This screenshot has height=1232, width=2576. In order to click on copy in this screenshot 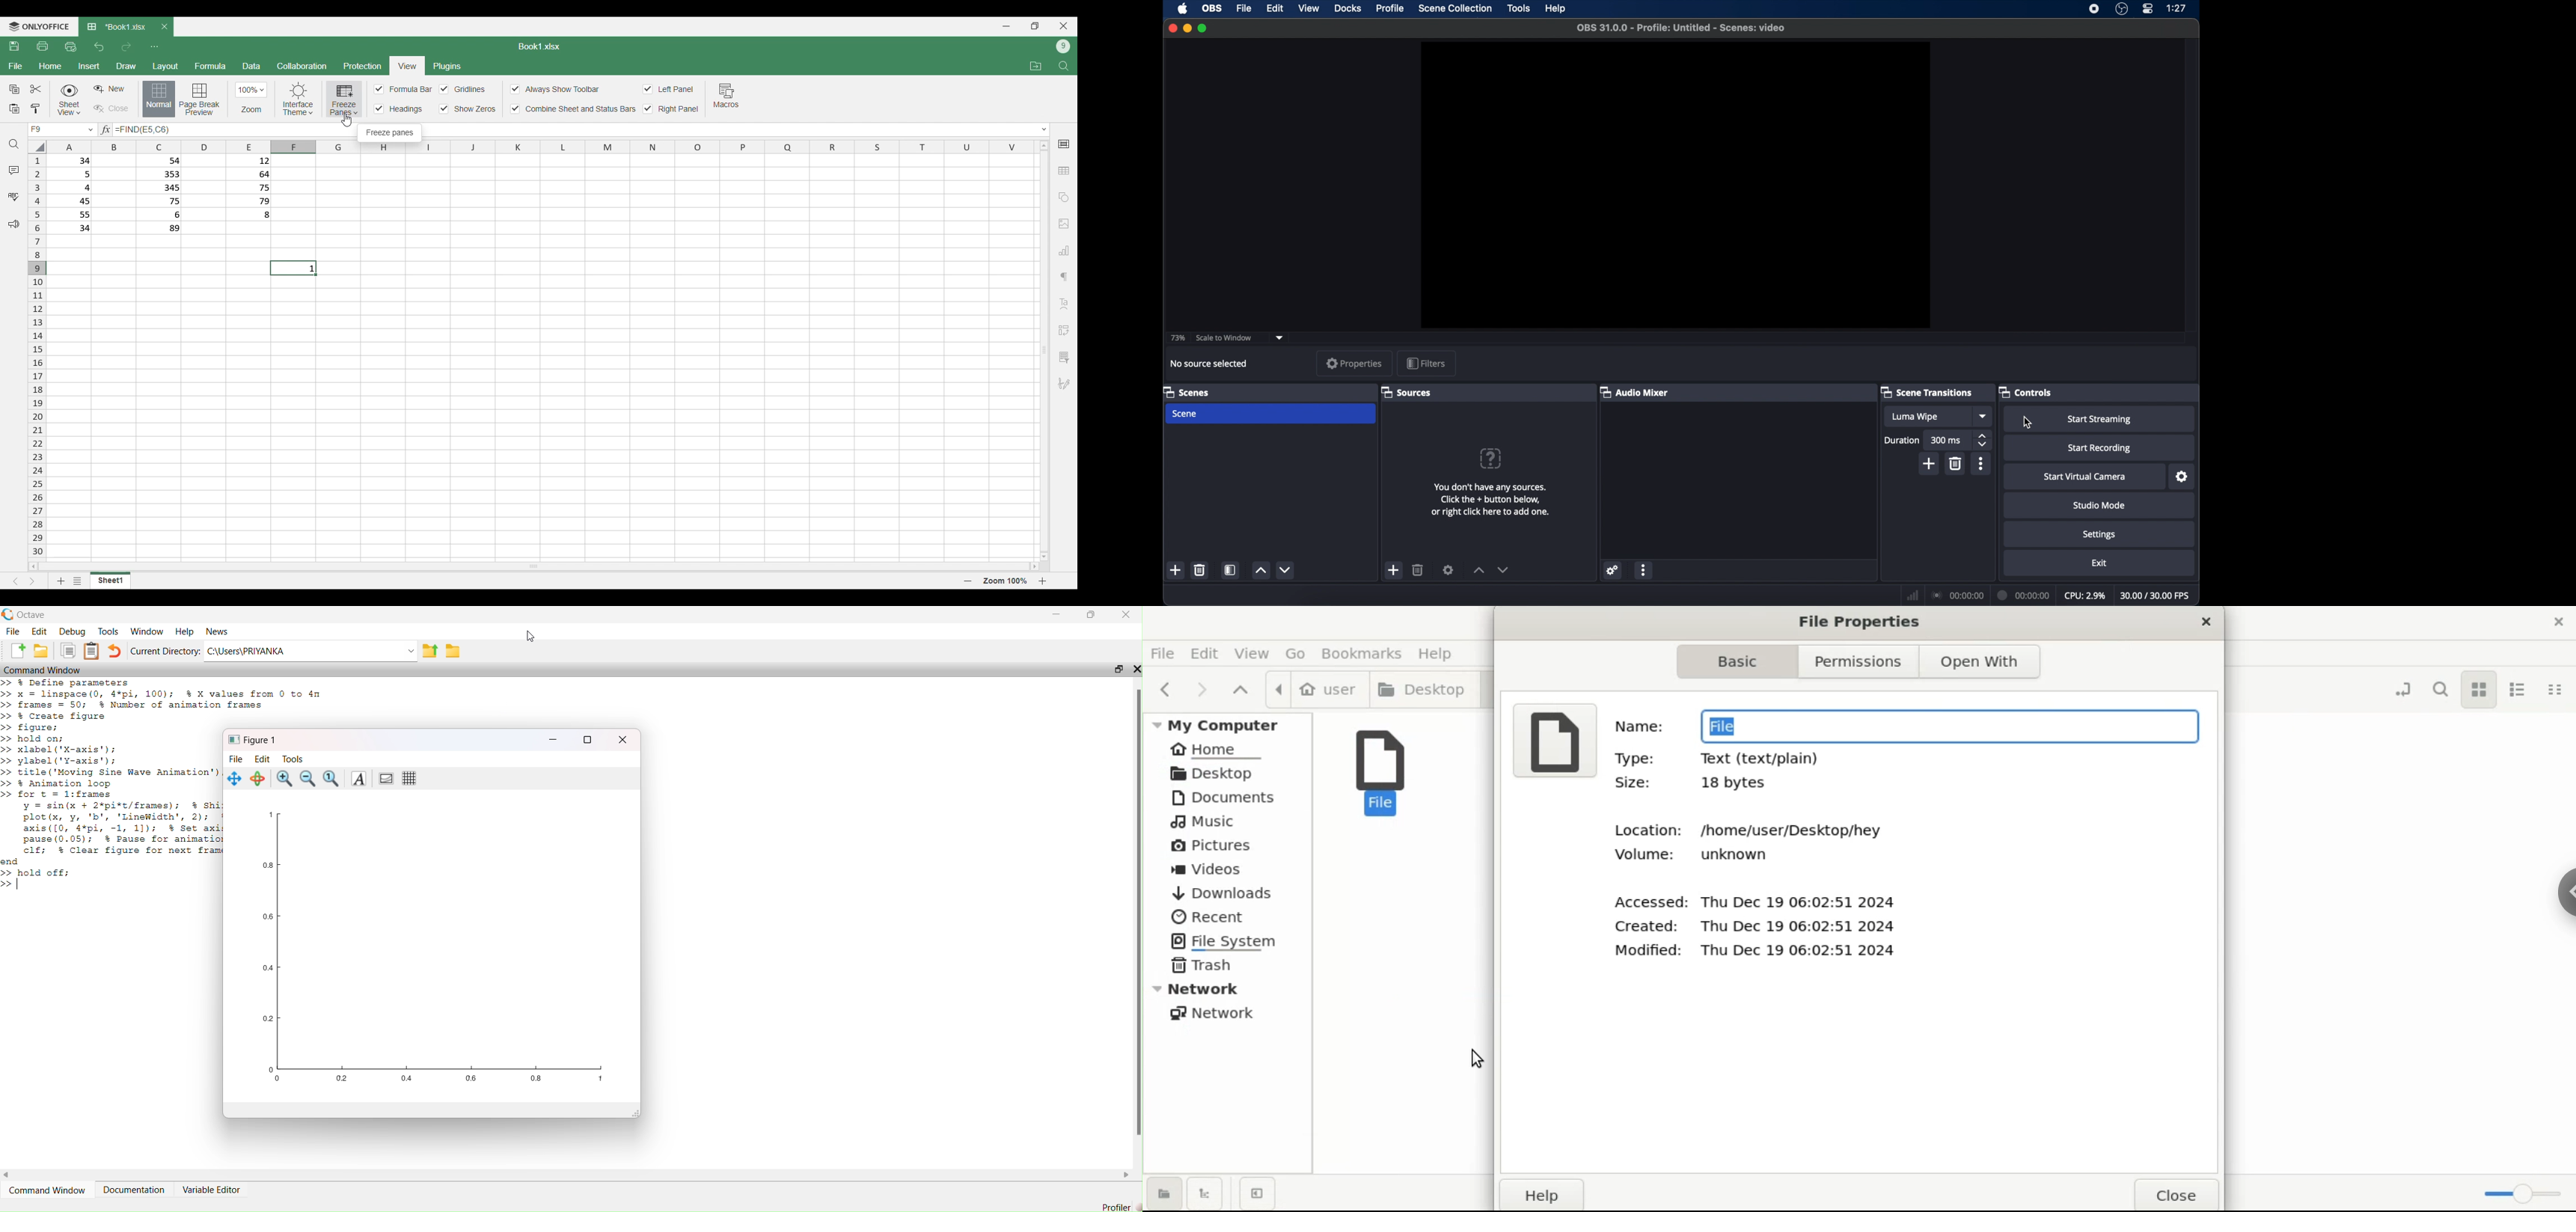, I will do `click(65, 651)`.